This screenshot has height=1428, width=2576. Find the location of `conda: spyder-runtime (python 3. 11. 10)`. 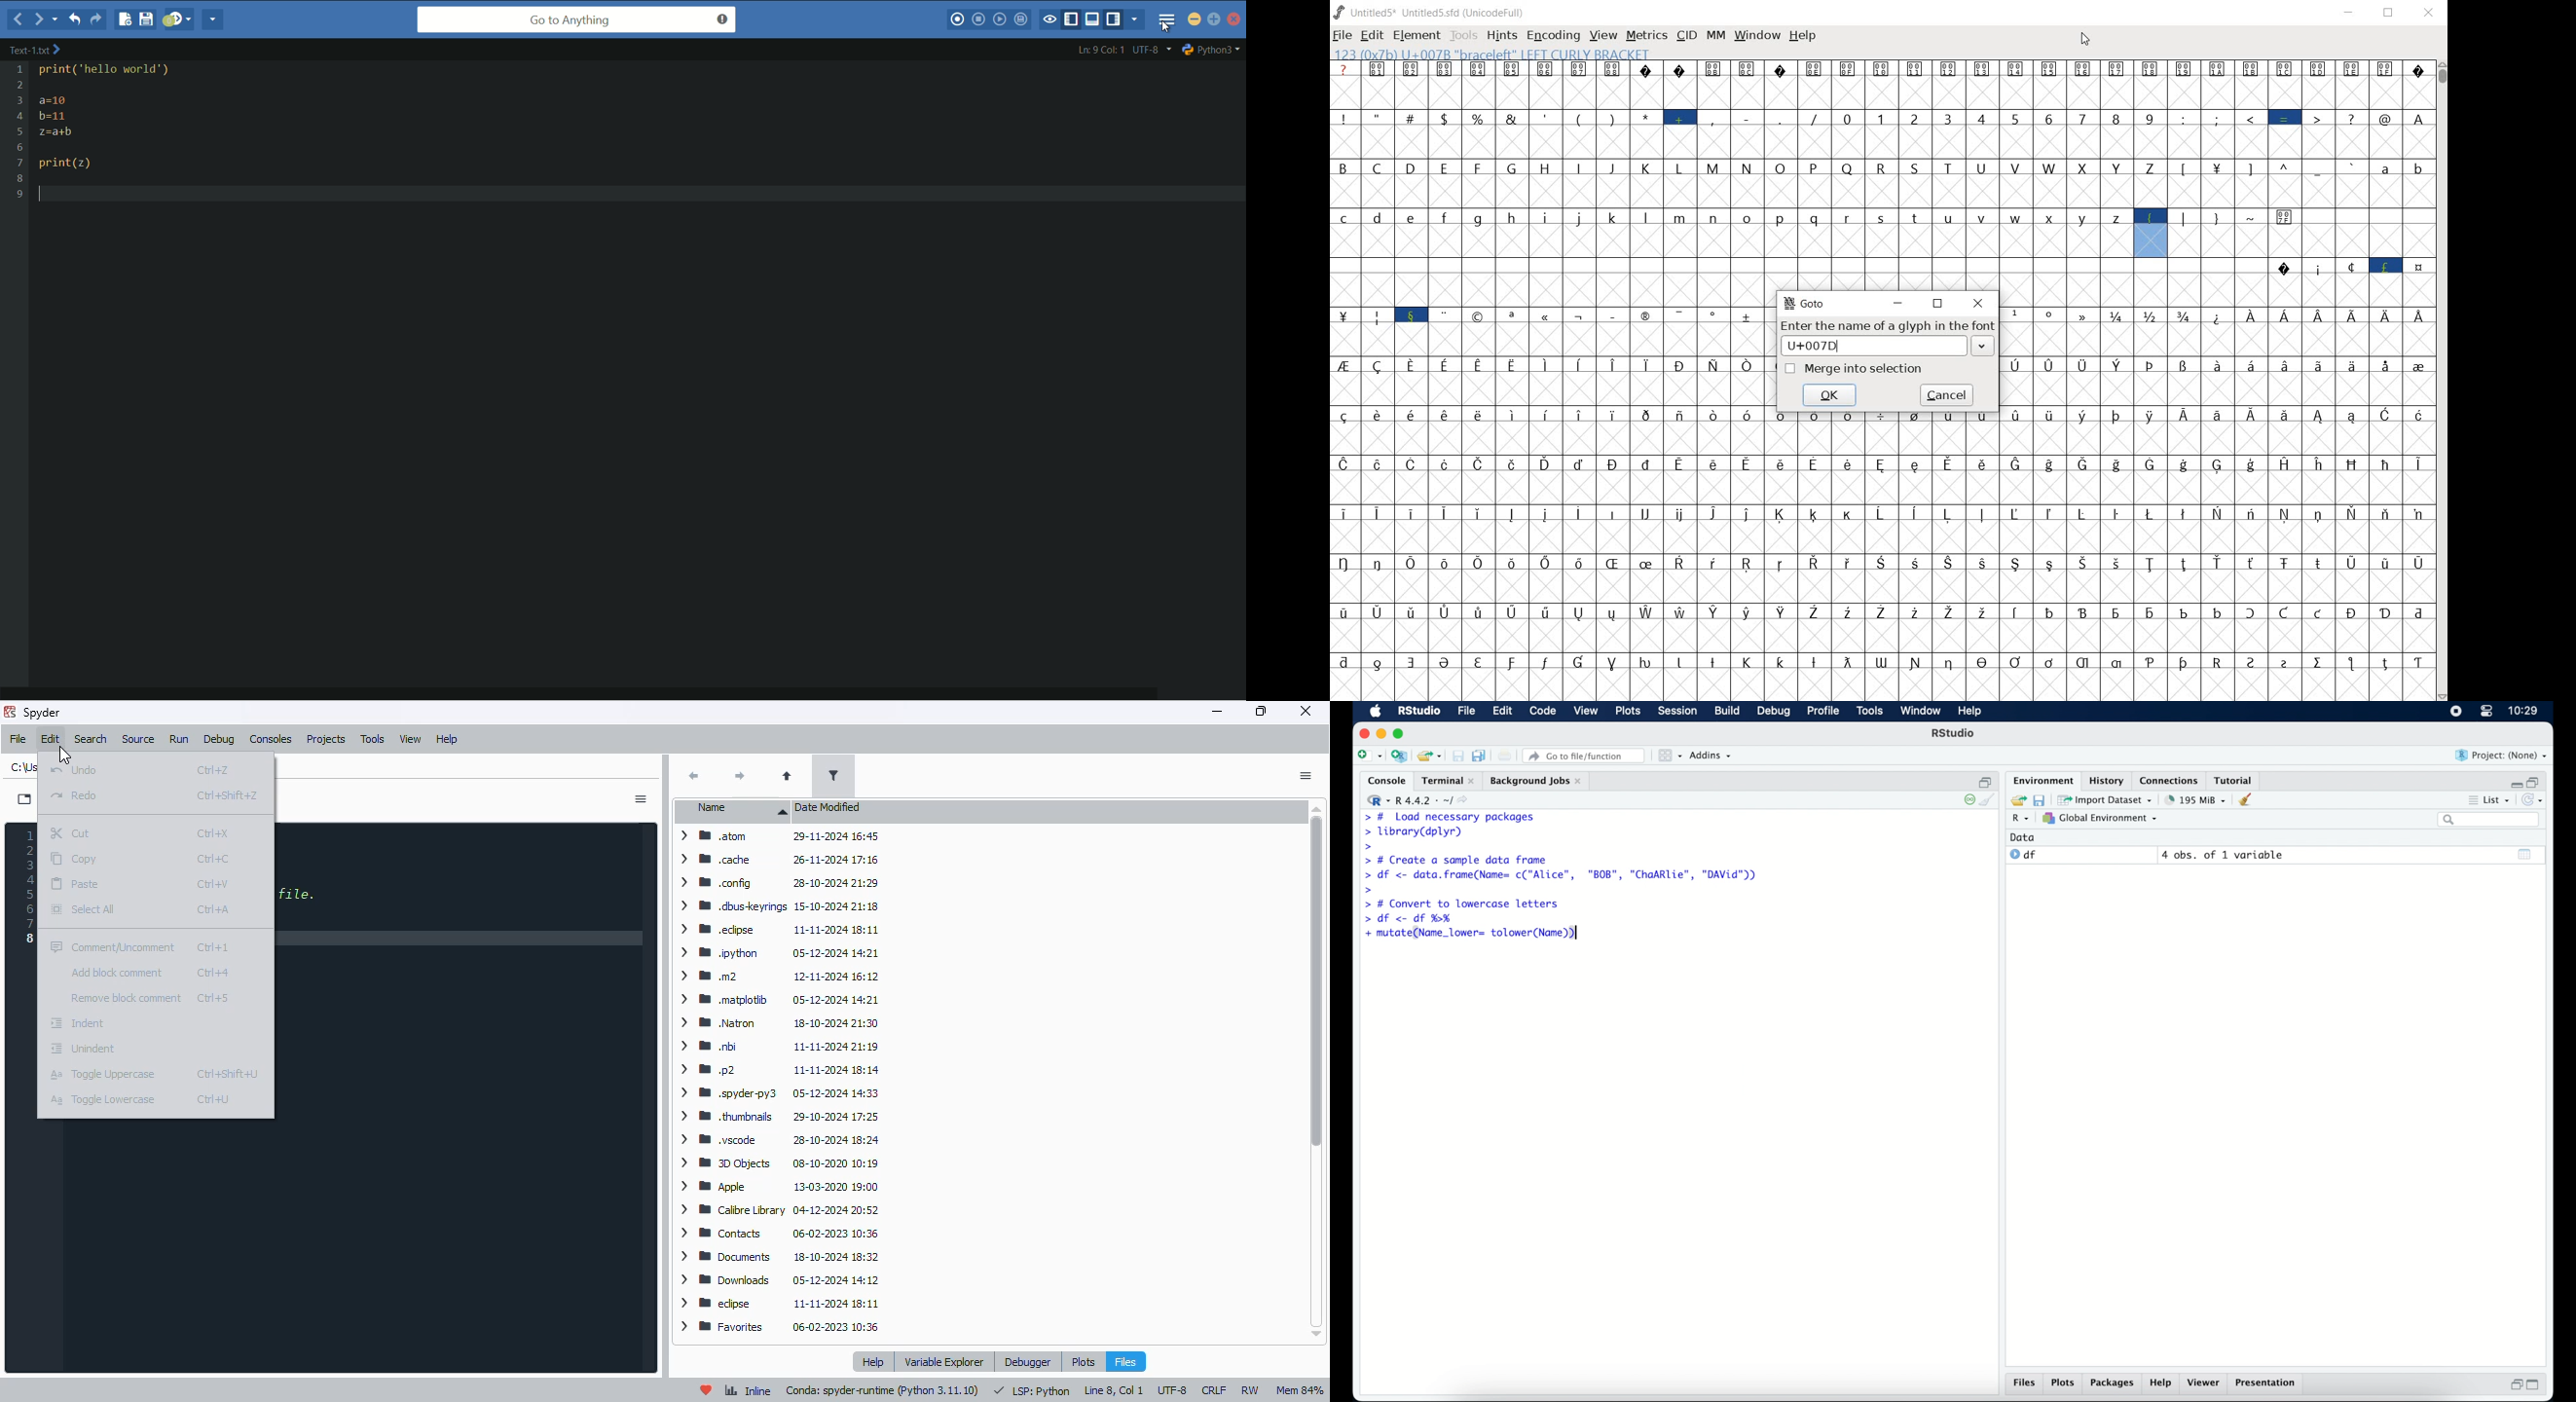

conda: spyder-runtime (python 3. 11. 10) is located at coordinates (882, 1390).